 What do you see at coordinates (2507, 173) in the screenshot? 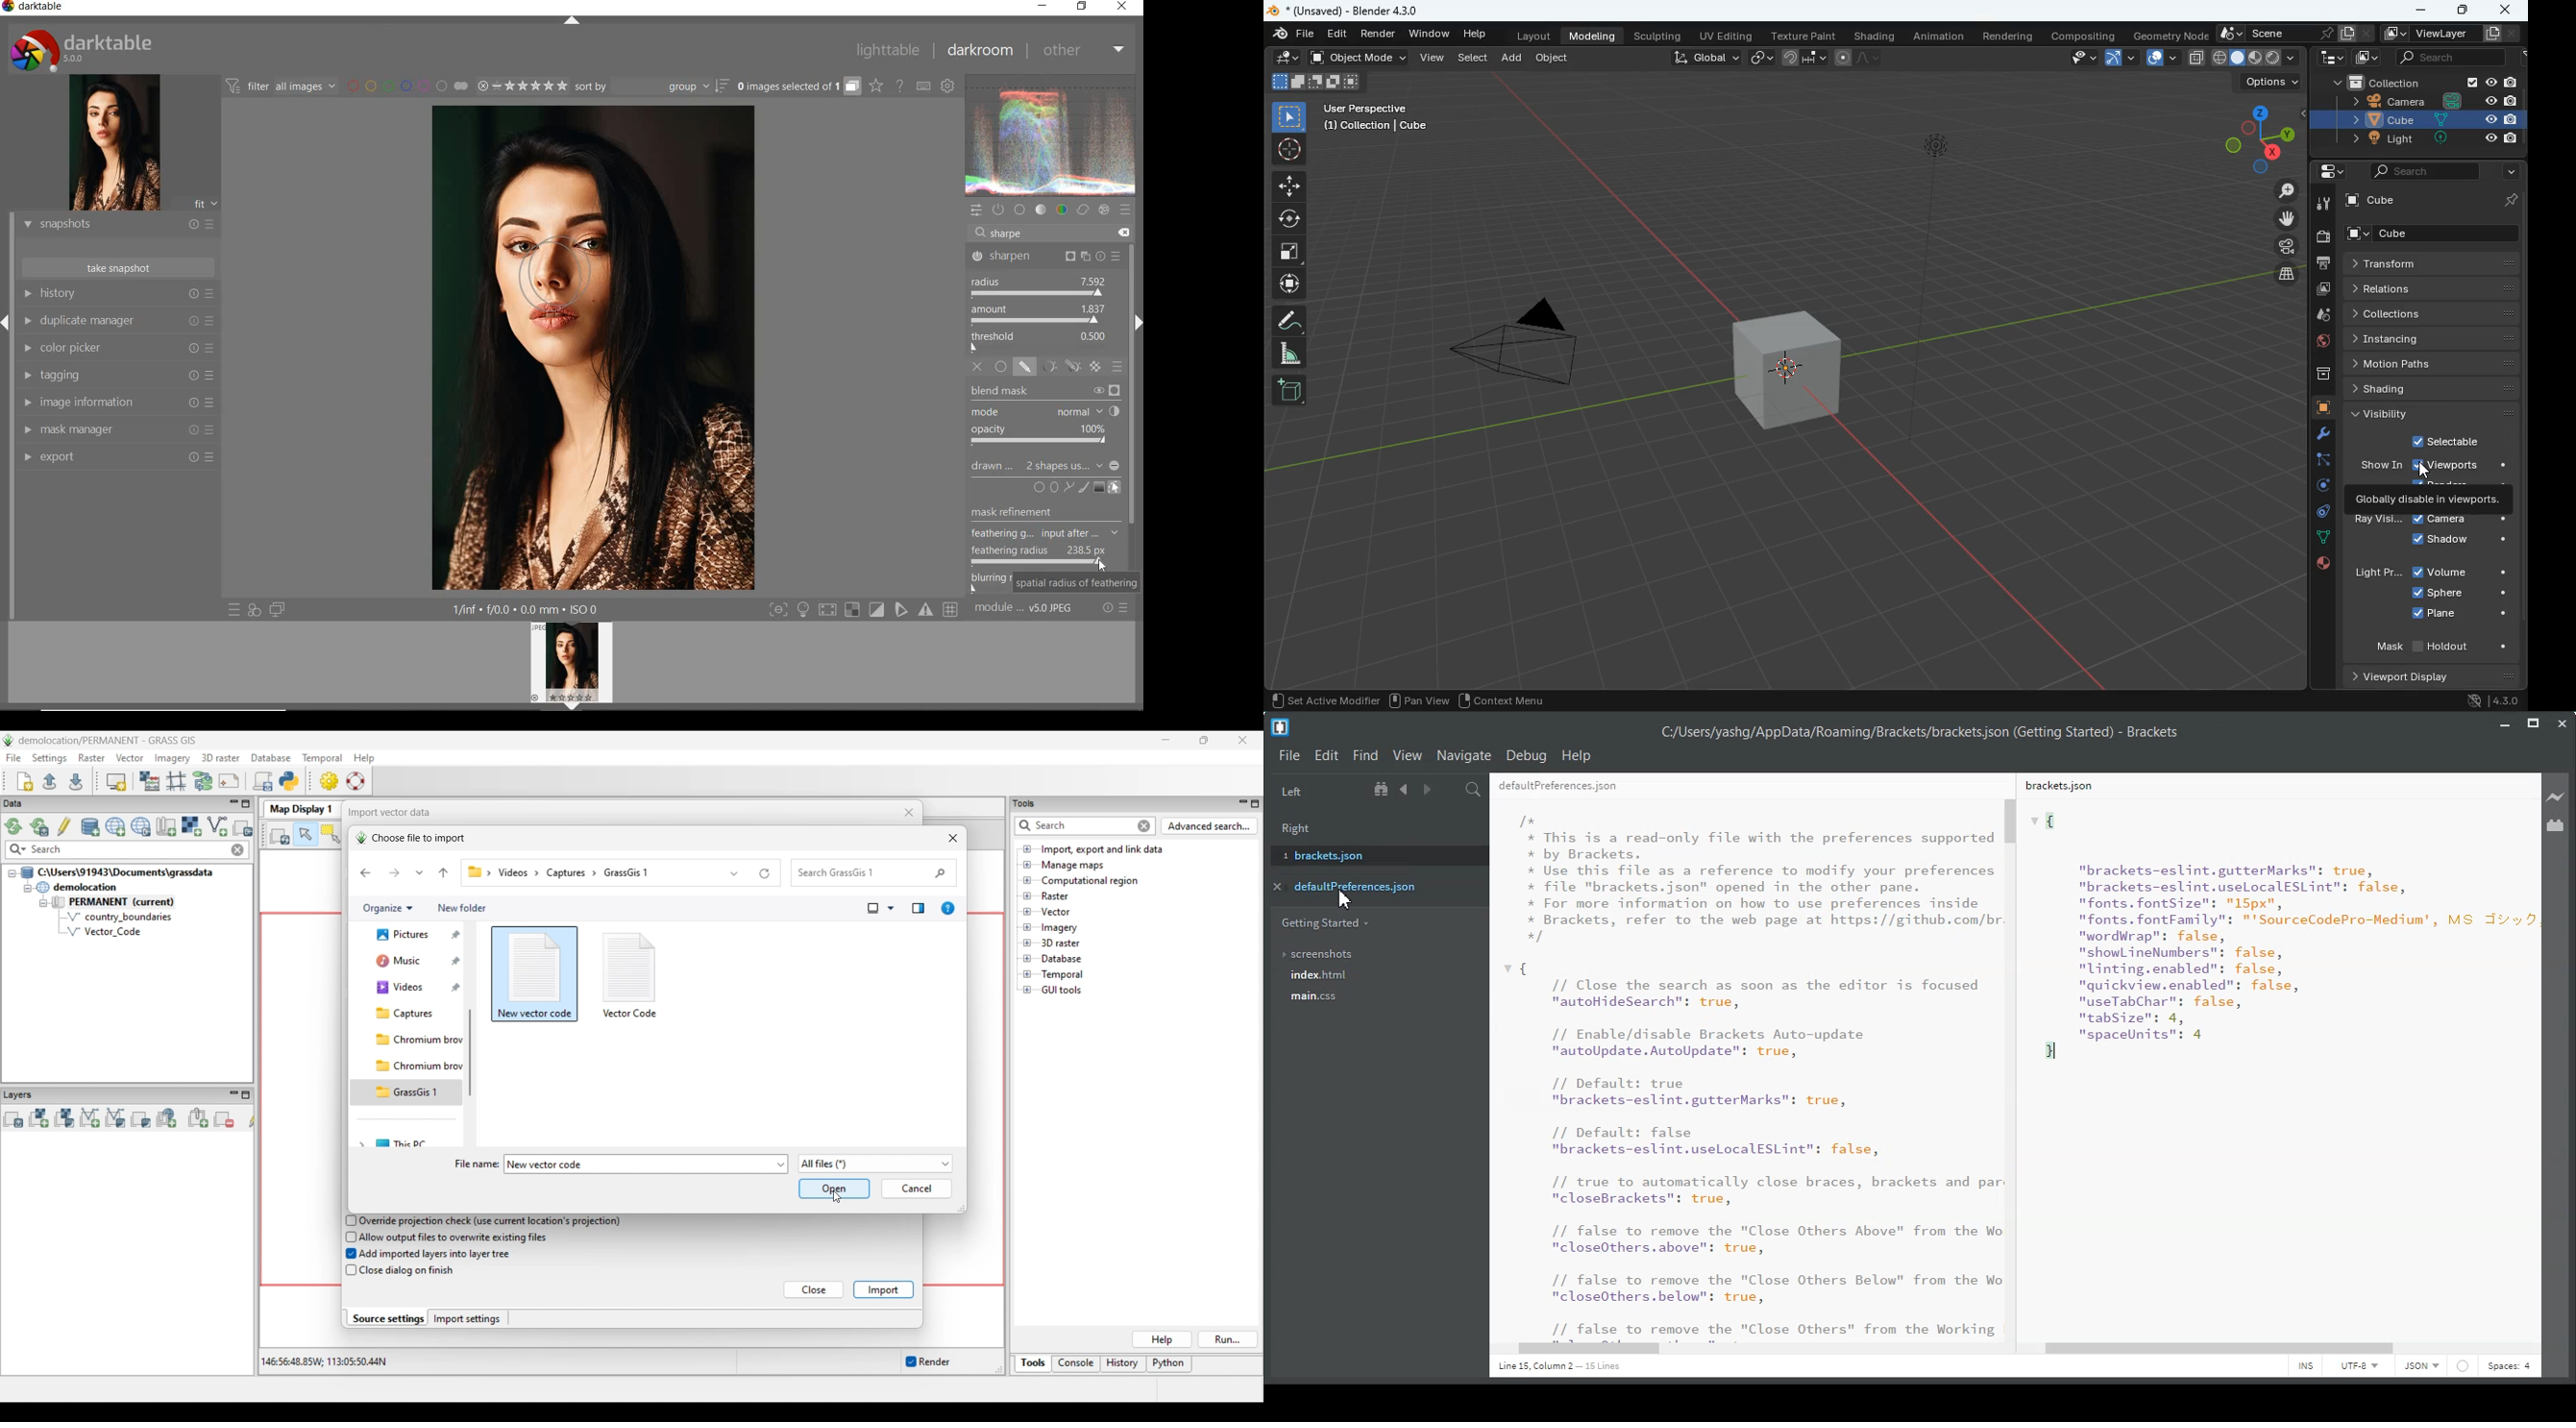
I see `more` at bounding box center [2507, 173].